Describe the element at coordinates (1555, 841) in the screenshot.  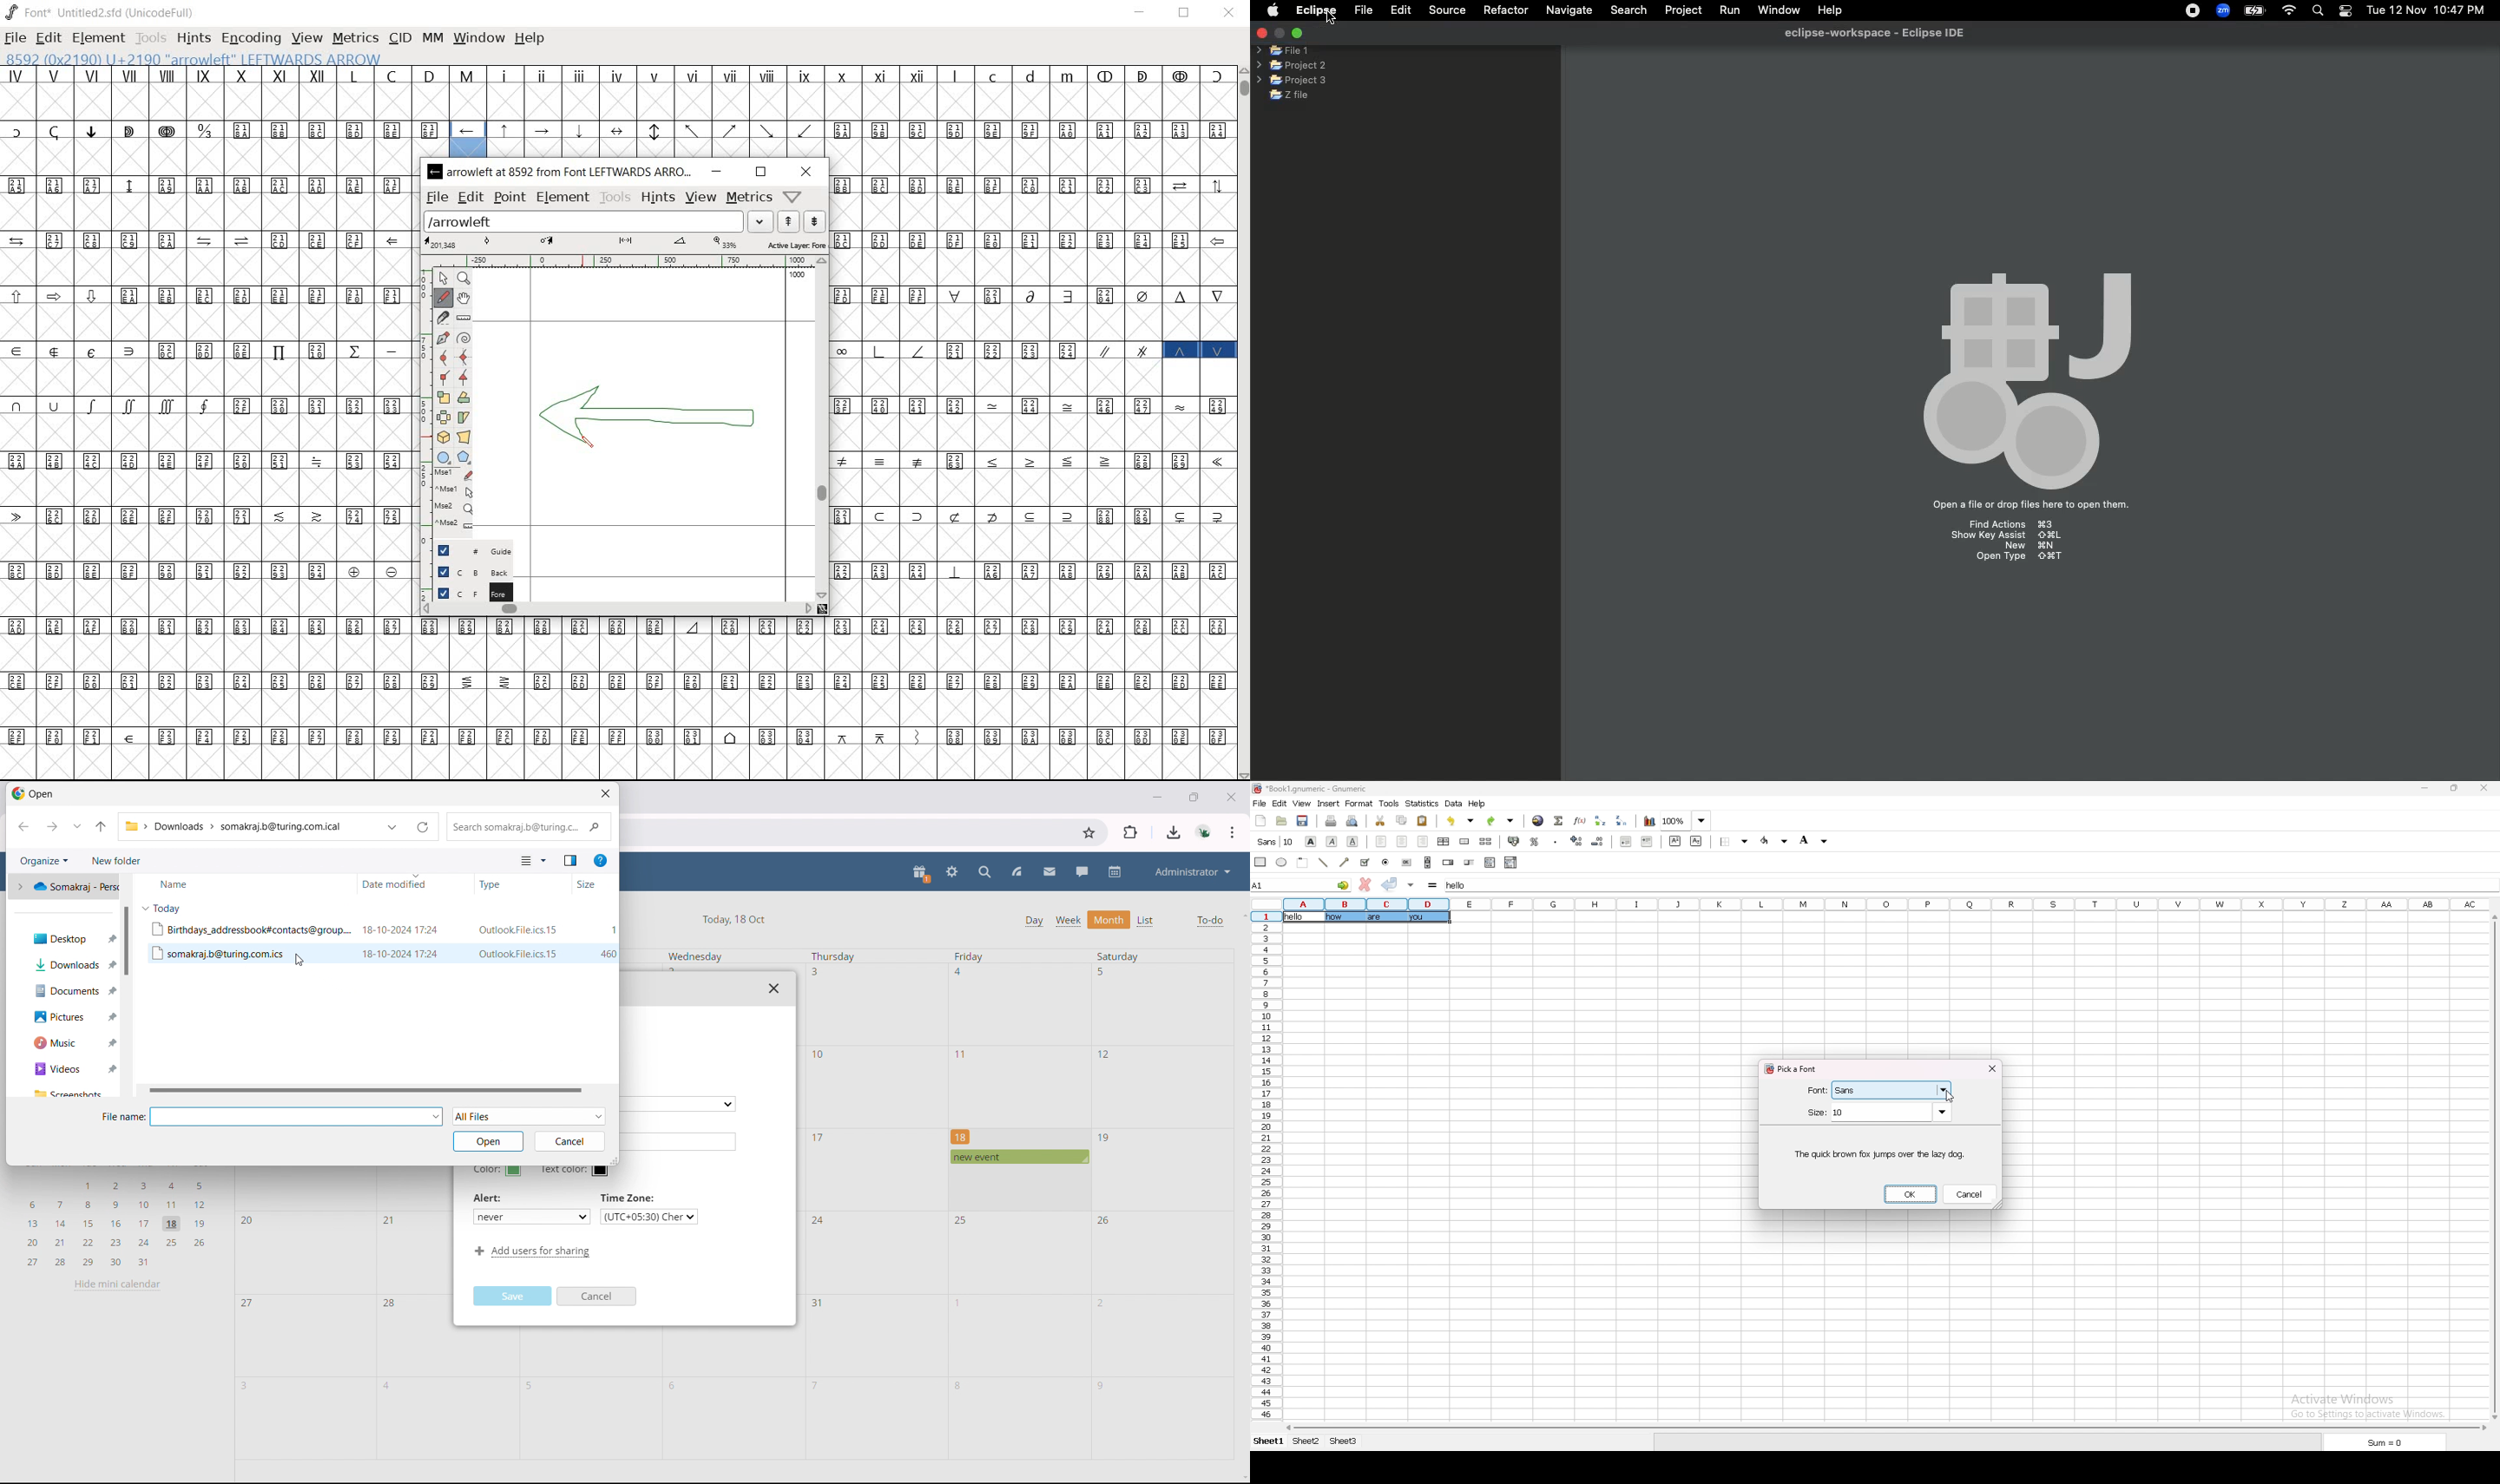
I see `thousand separator` at that location.